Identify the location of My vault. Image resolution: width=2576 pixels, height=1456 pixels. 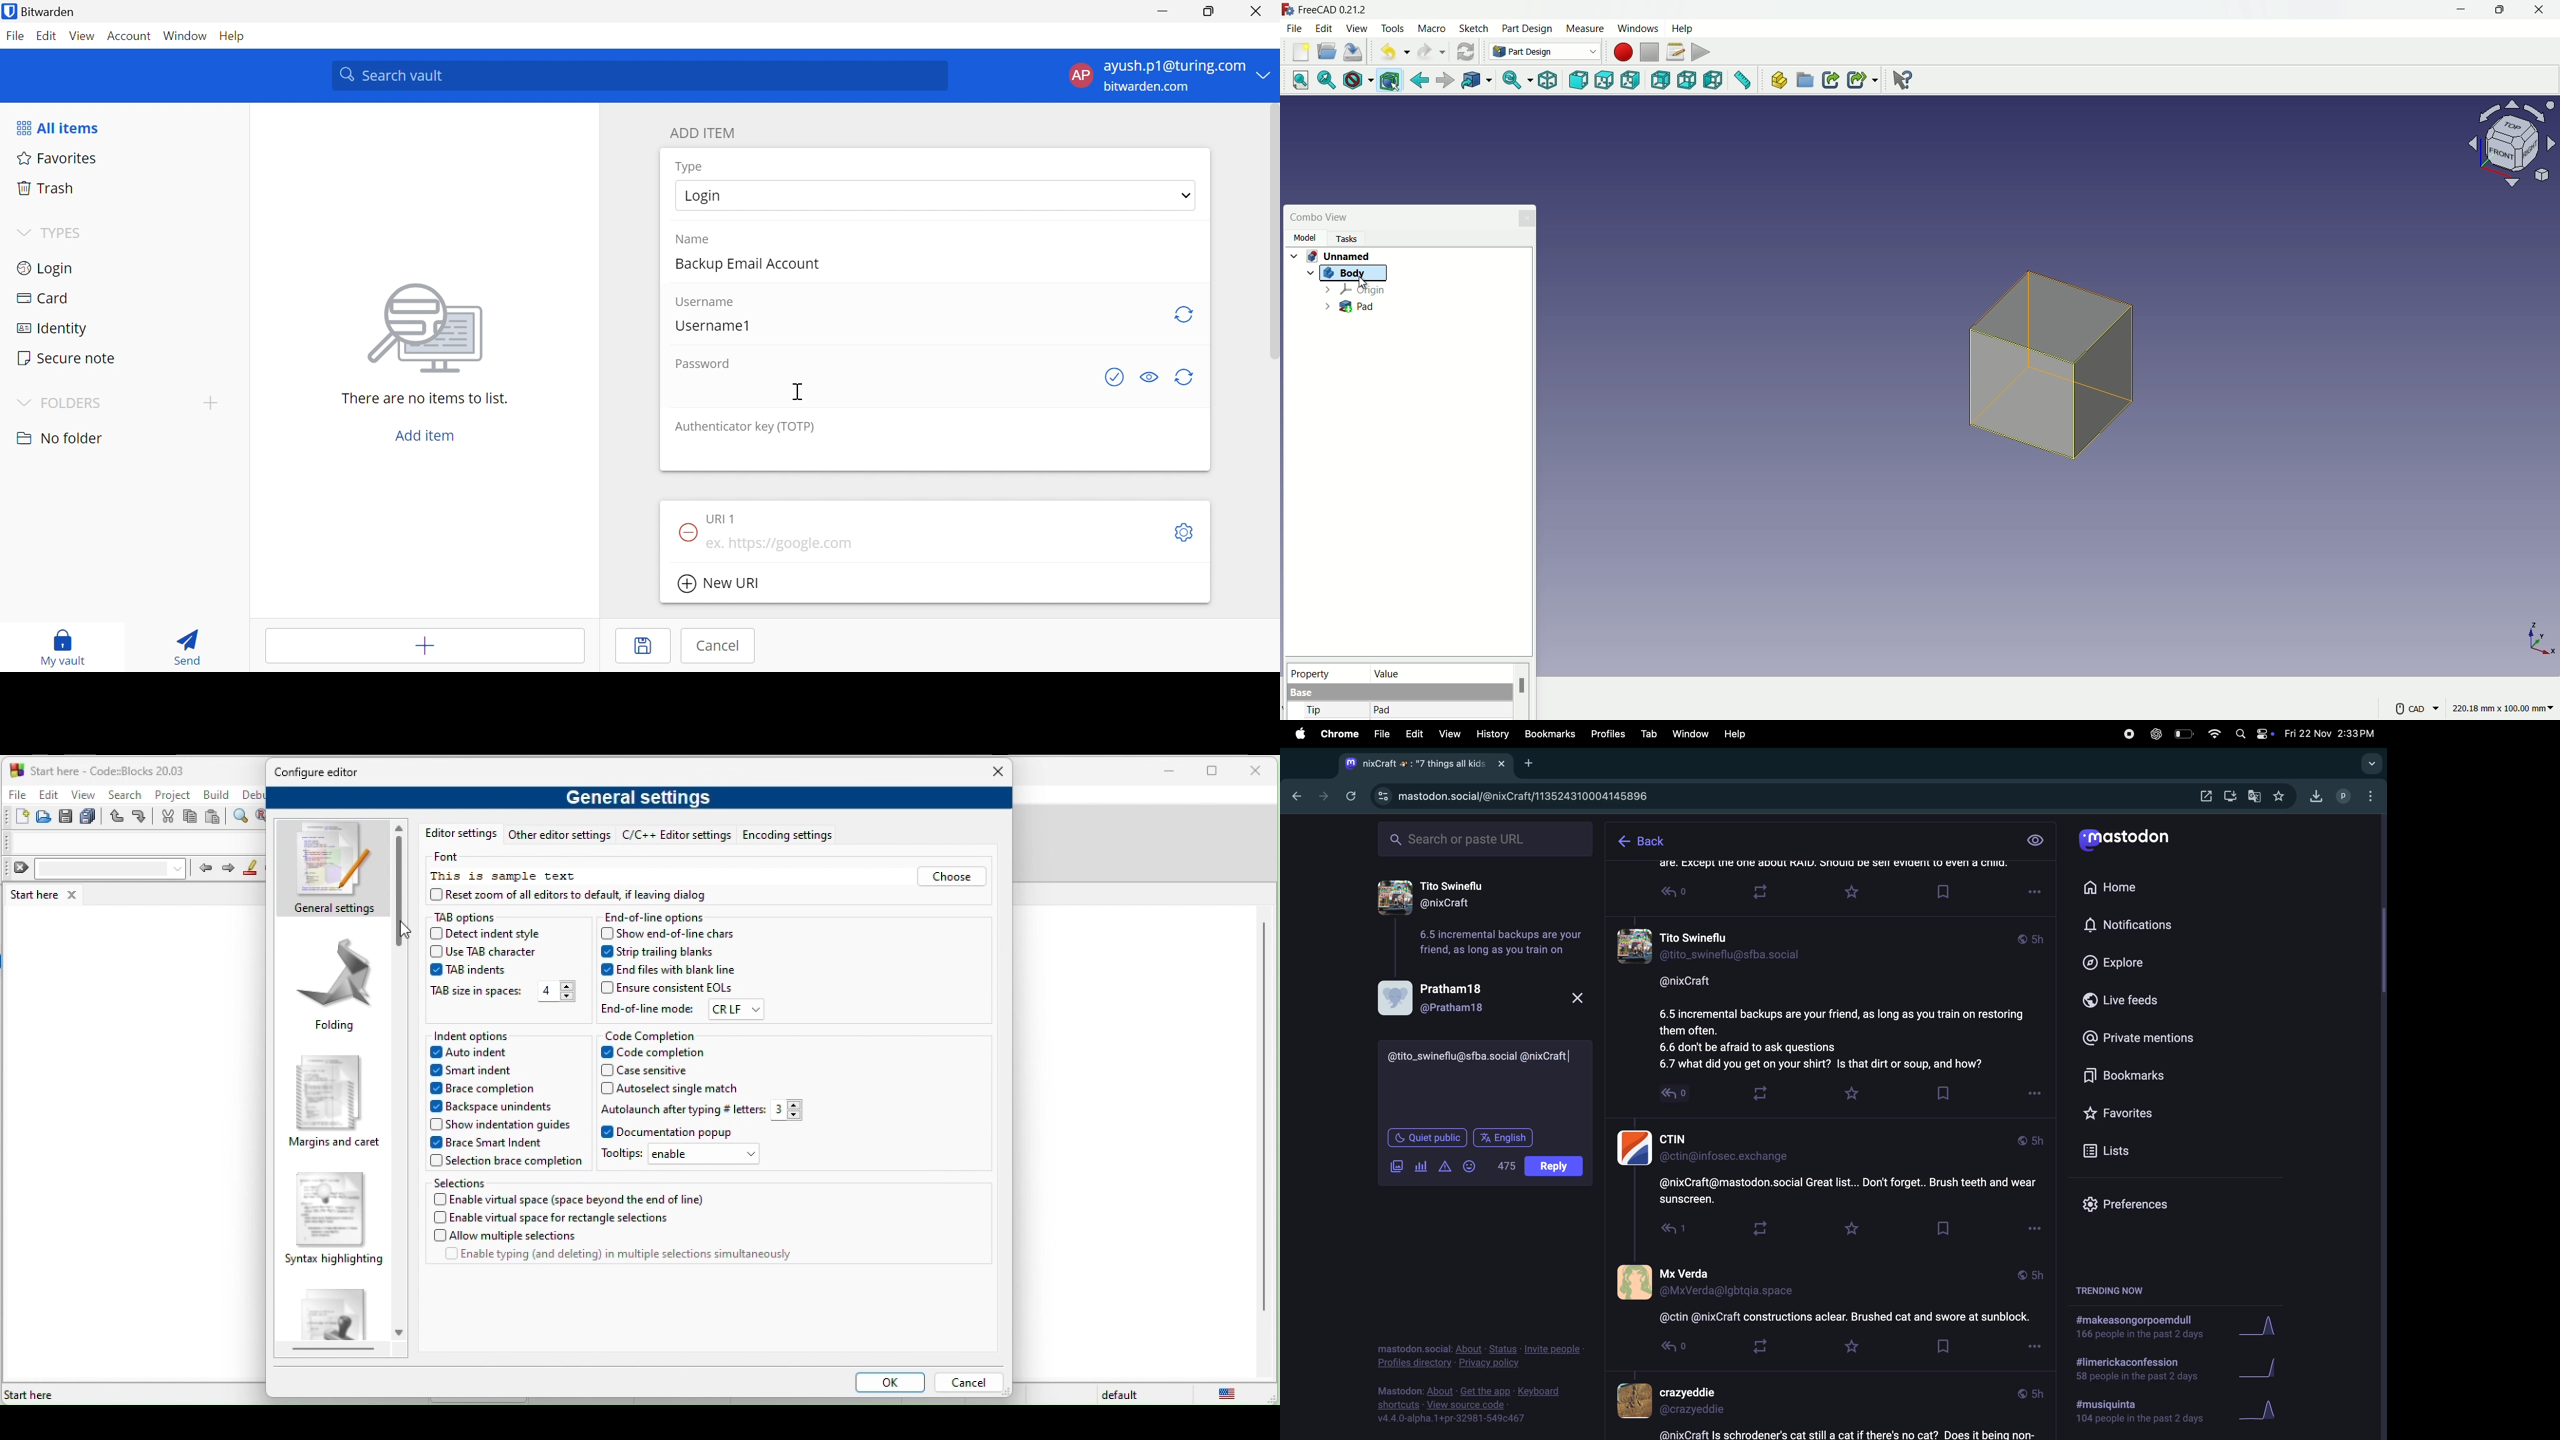
(63, 648).